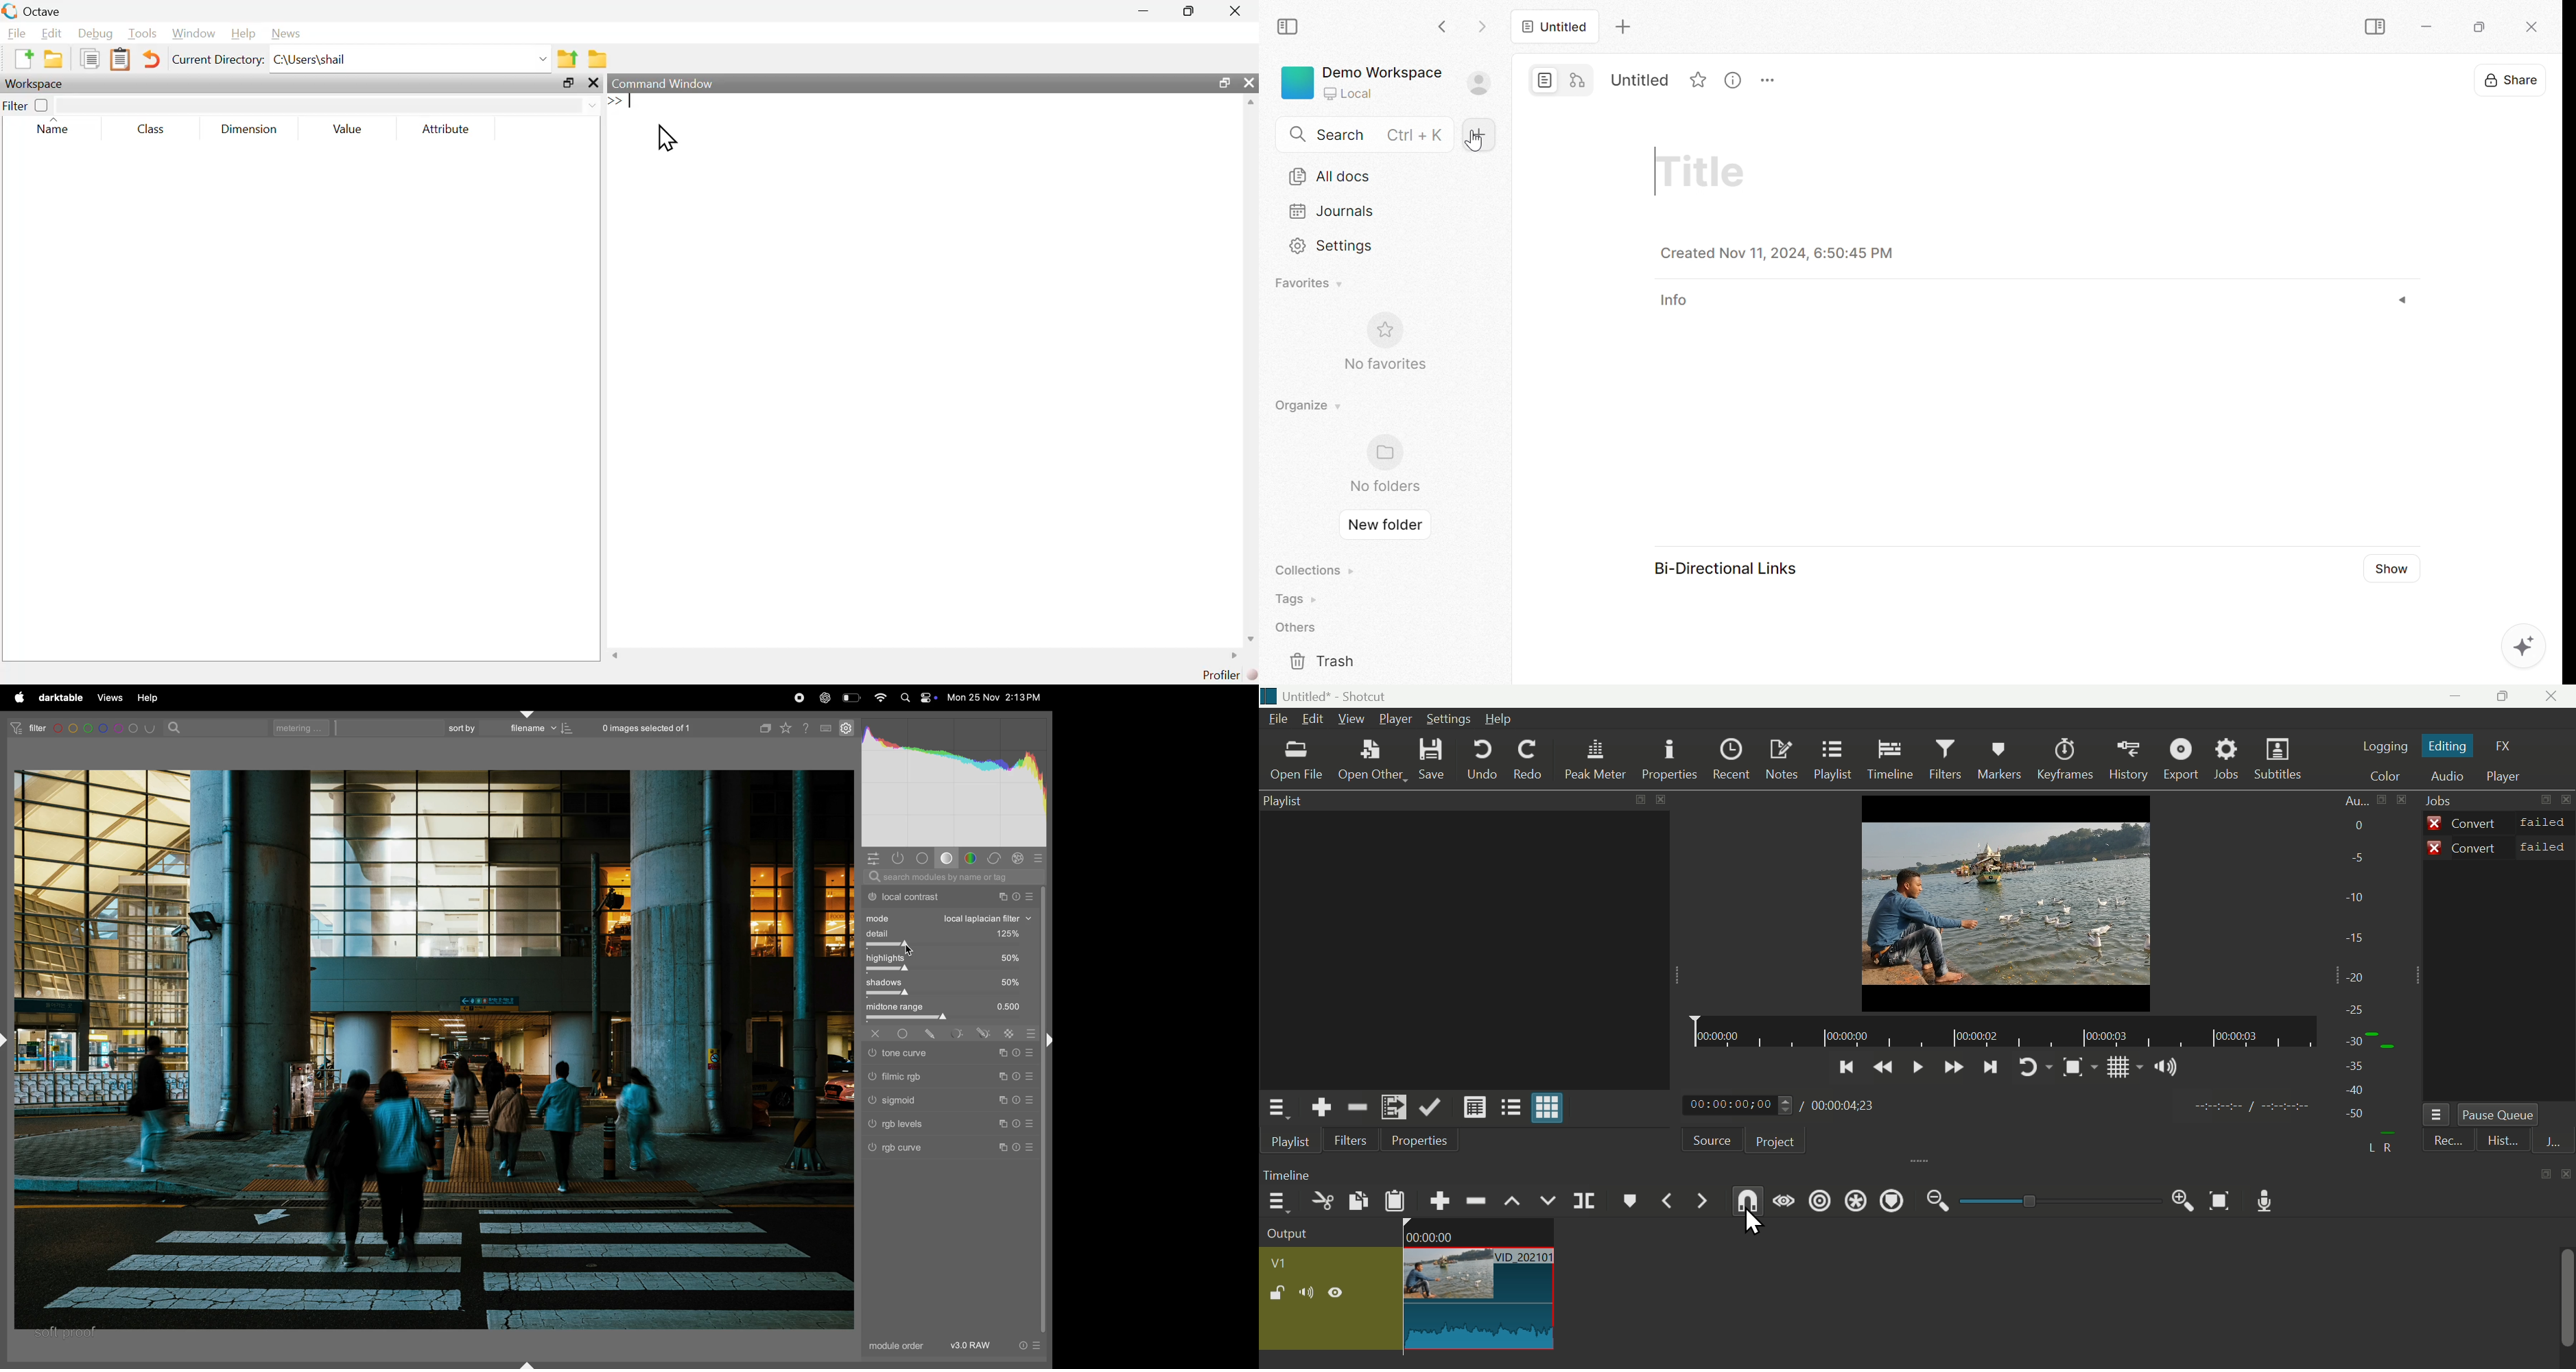 The height and width of the screenshot is (1372, 2576). I want to click on darktable, so click(60, 698).